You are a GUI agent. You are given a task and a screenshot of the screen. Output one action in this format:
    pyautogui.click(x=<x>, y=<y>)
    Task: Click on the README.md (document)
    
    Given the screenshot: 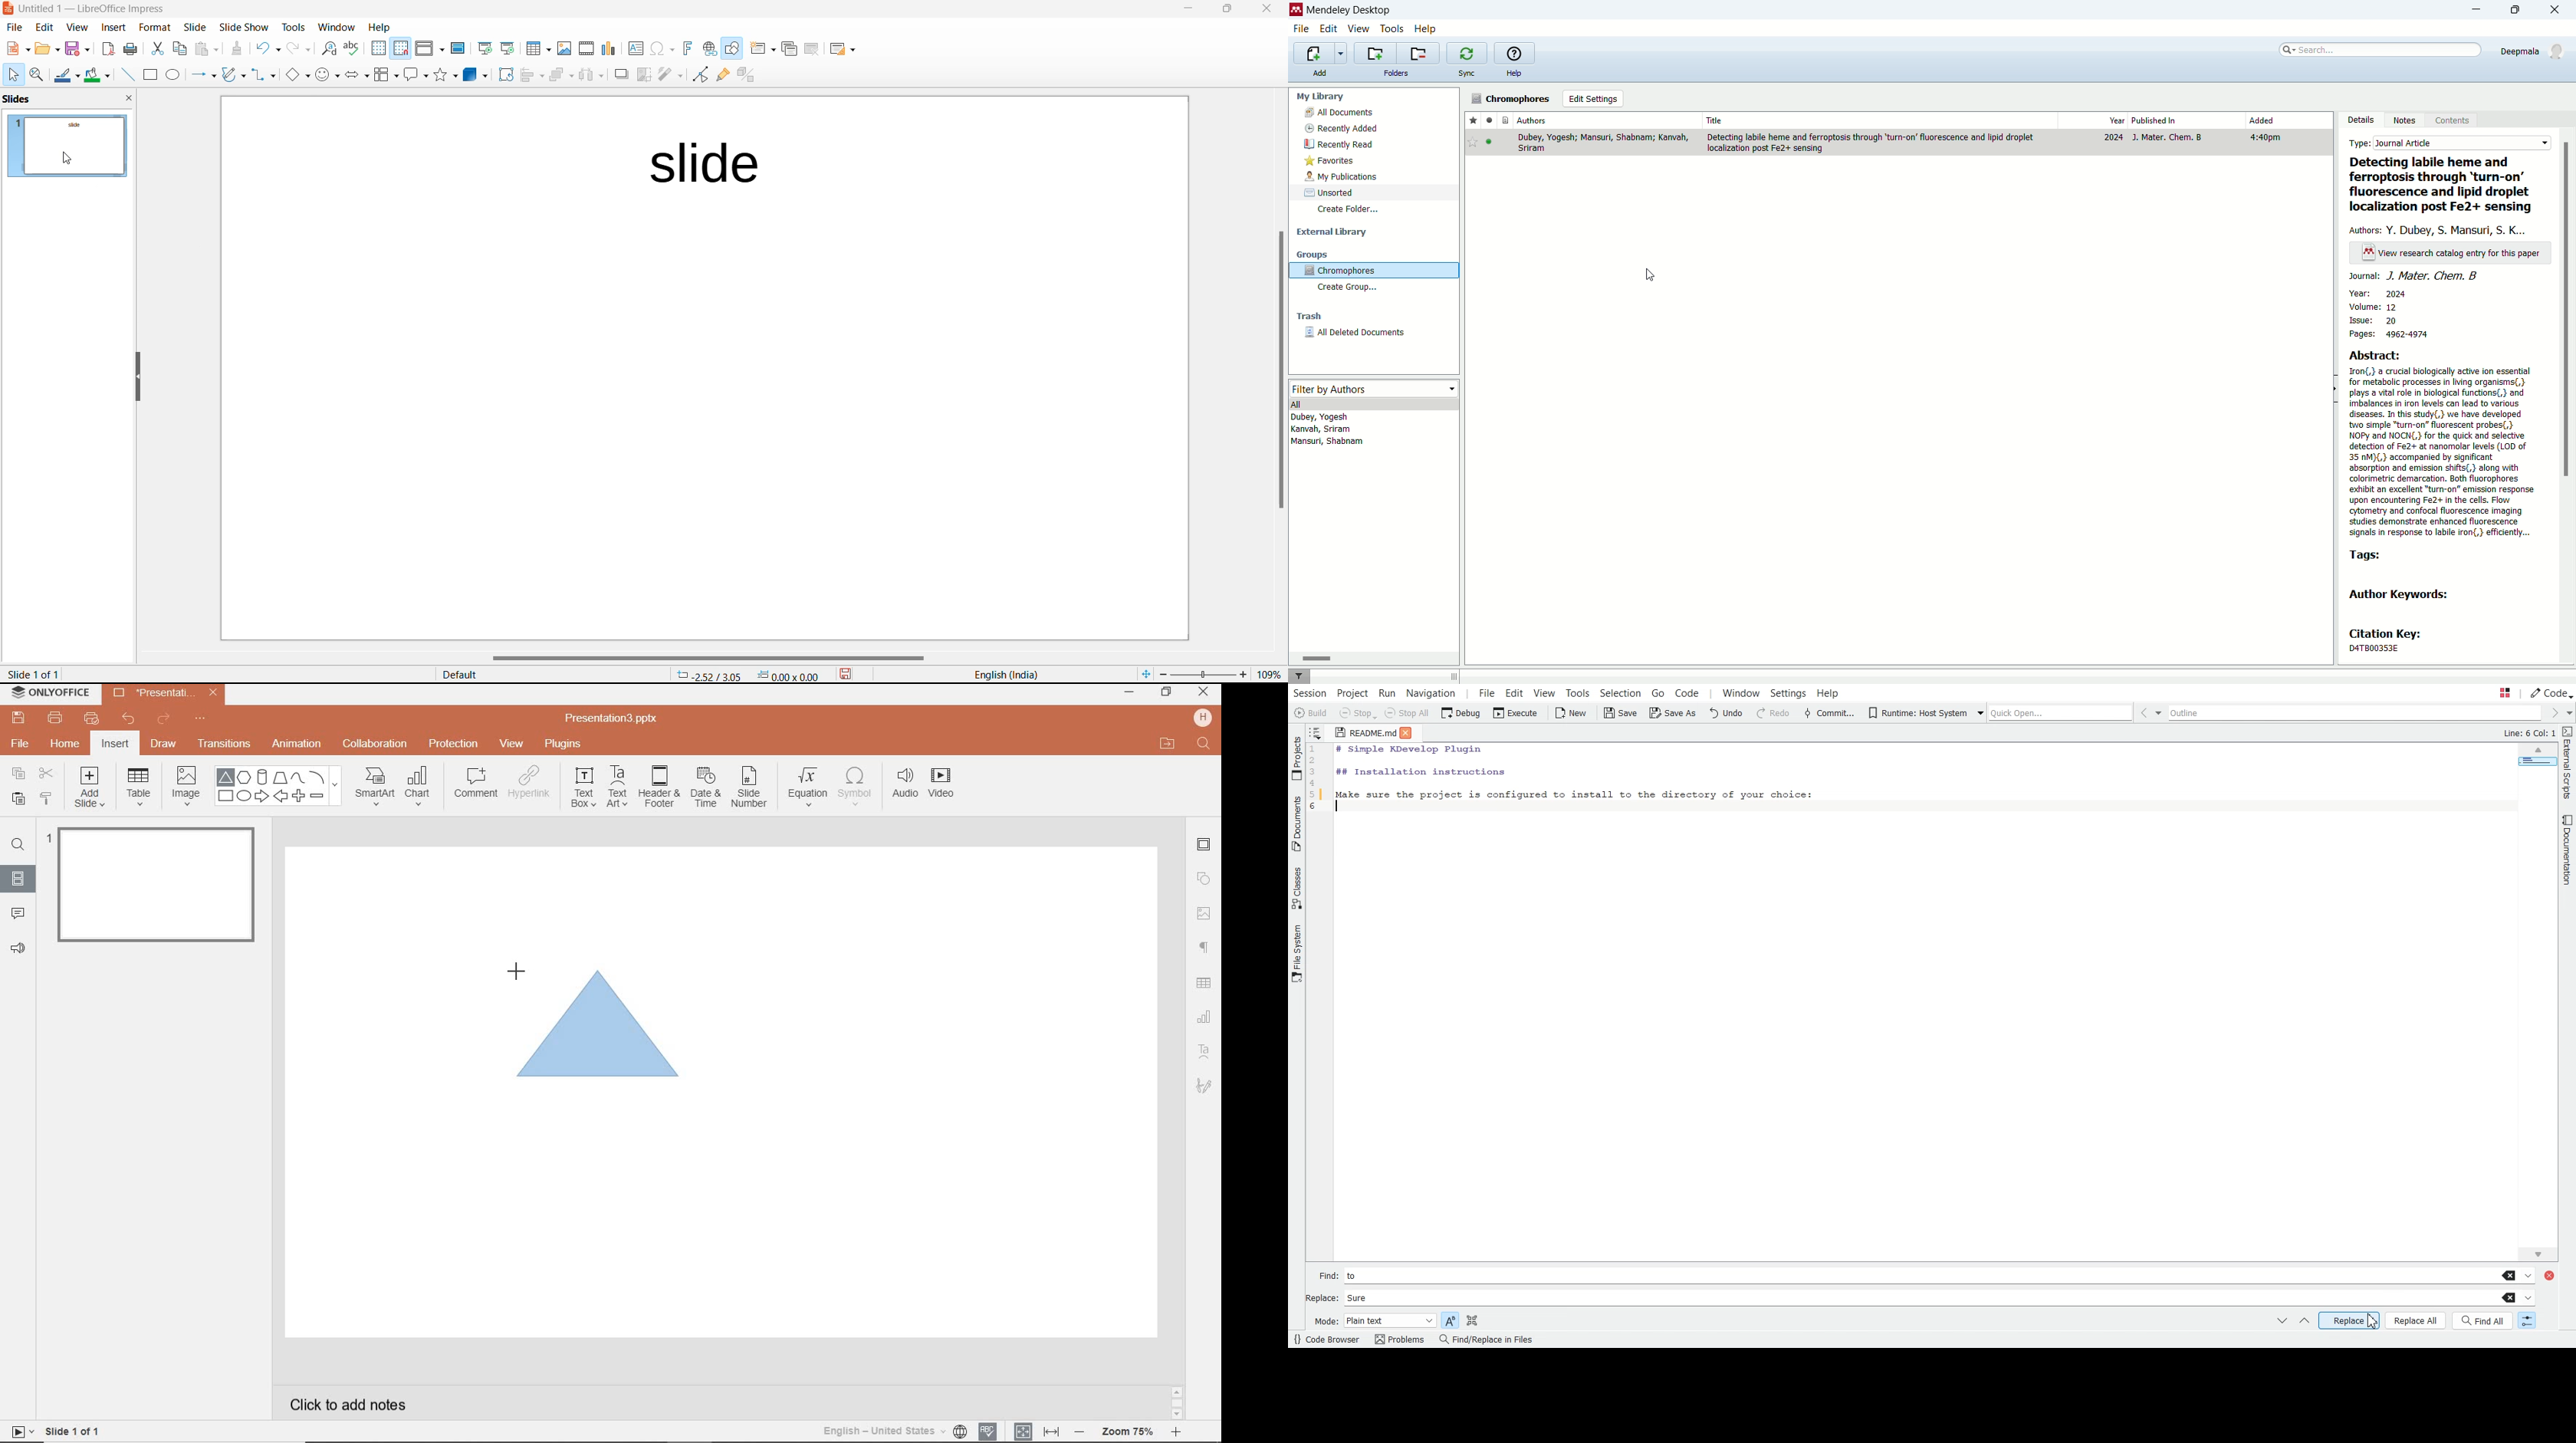 What is the action you would take?
    pyautogui.click(x=1365, y=734)
    